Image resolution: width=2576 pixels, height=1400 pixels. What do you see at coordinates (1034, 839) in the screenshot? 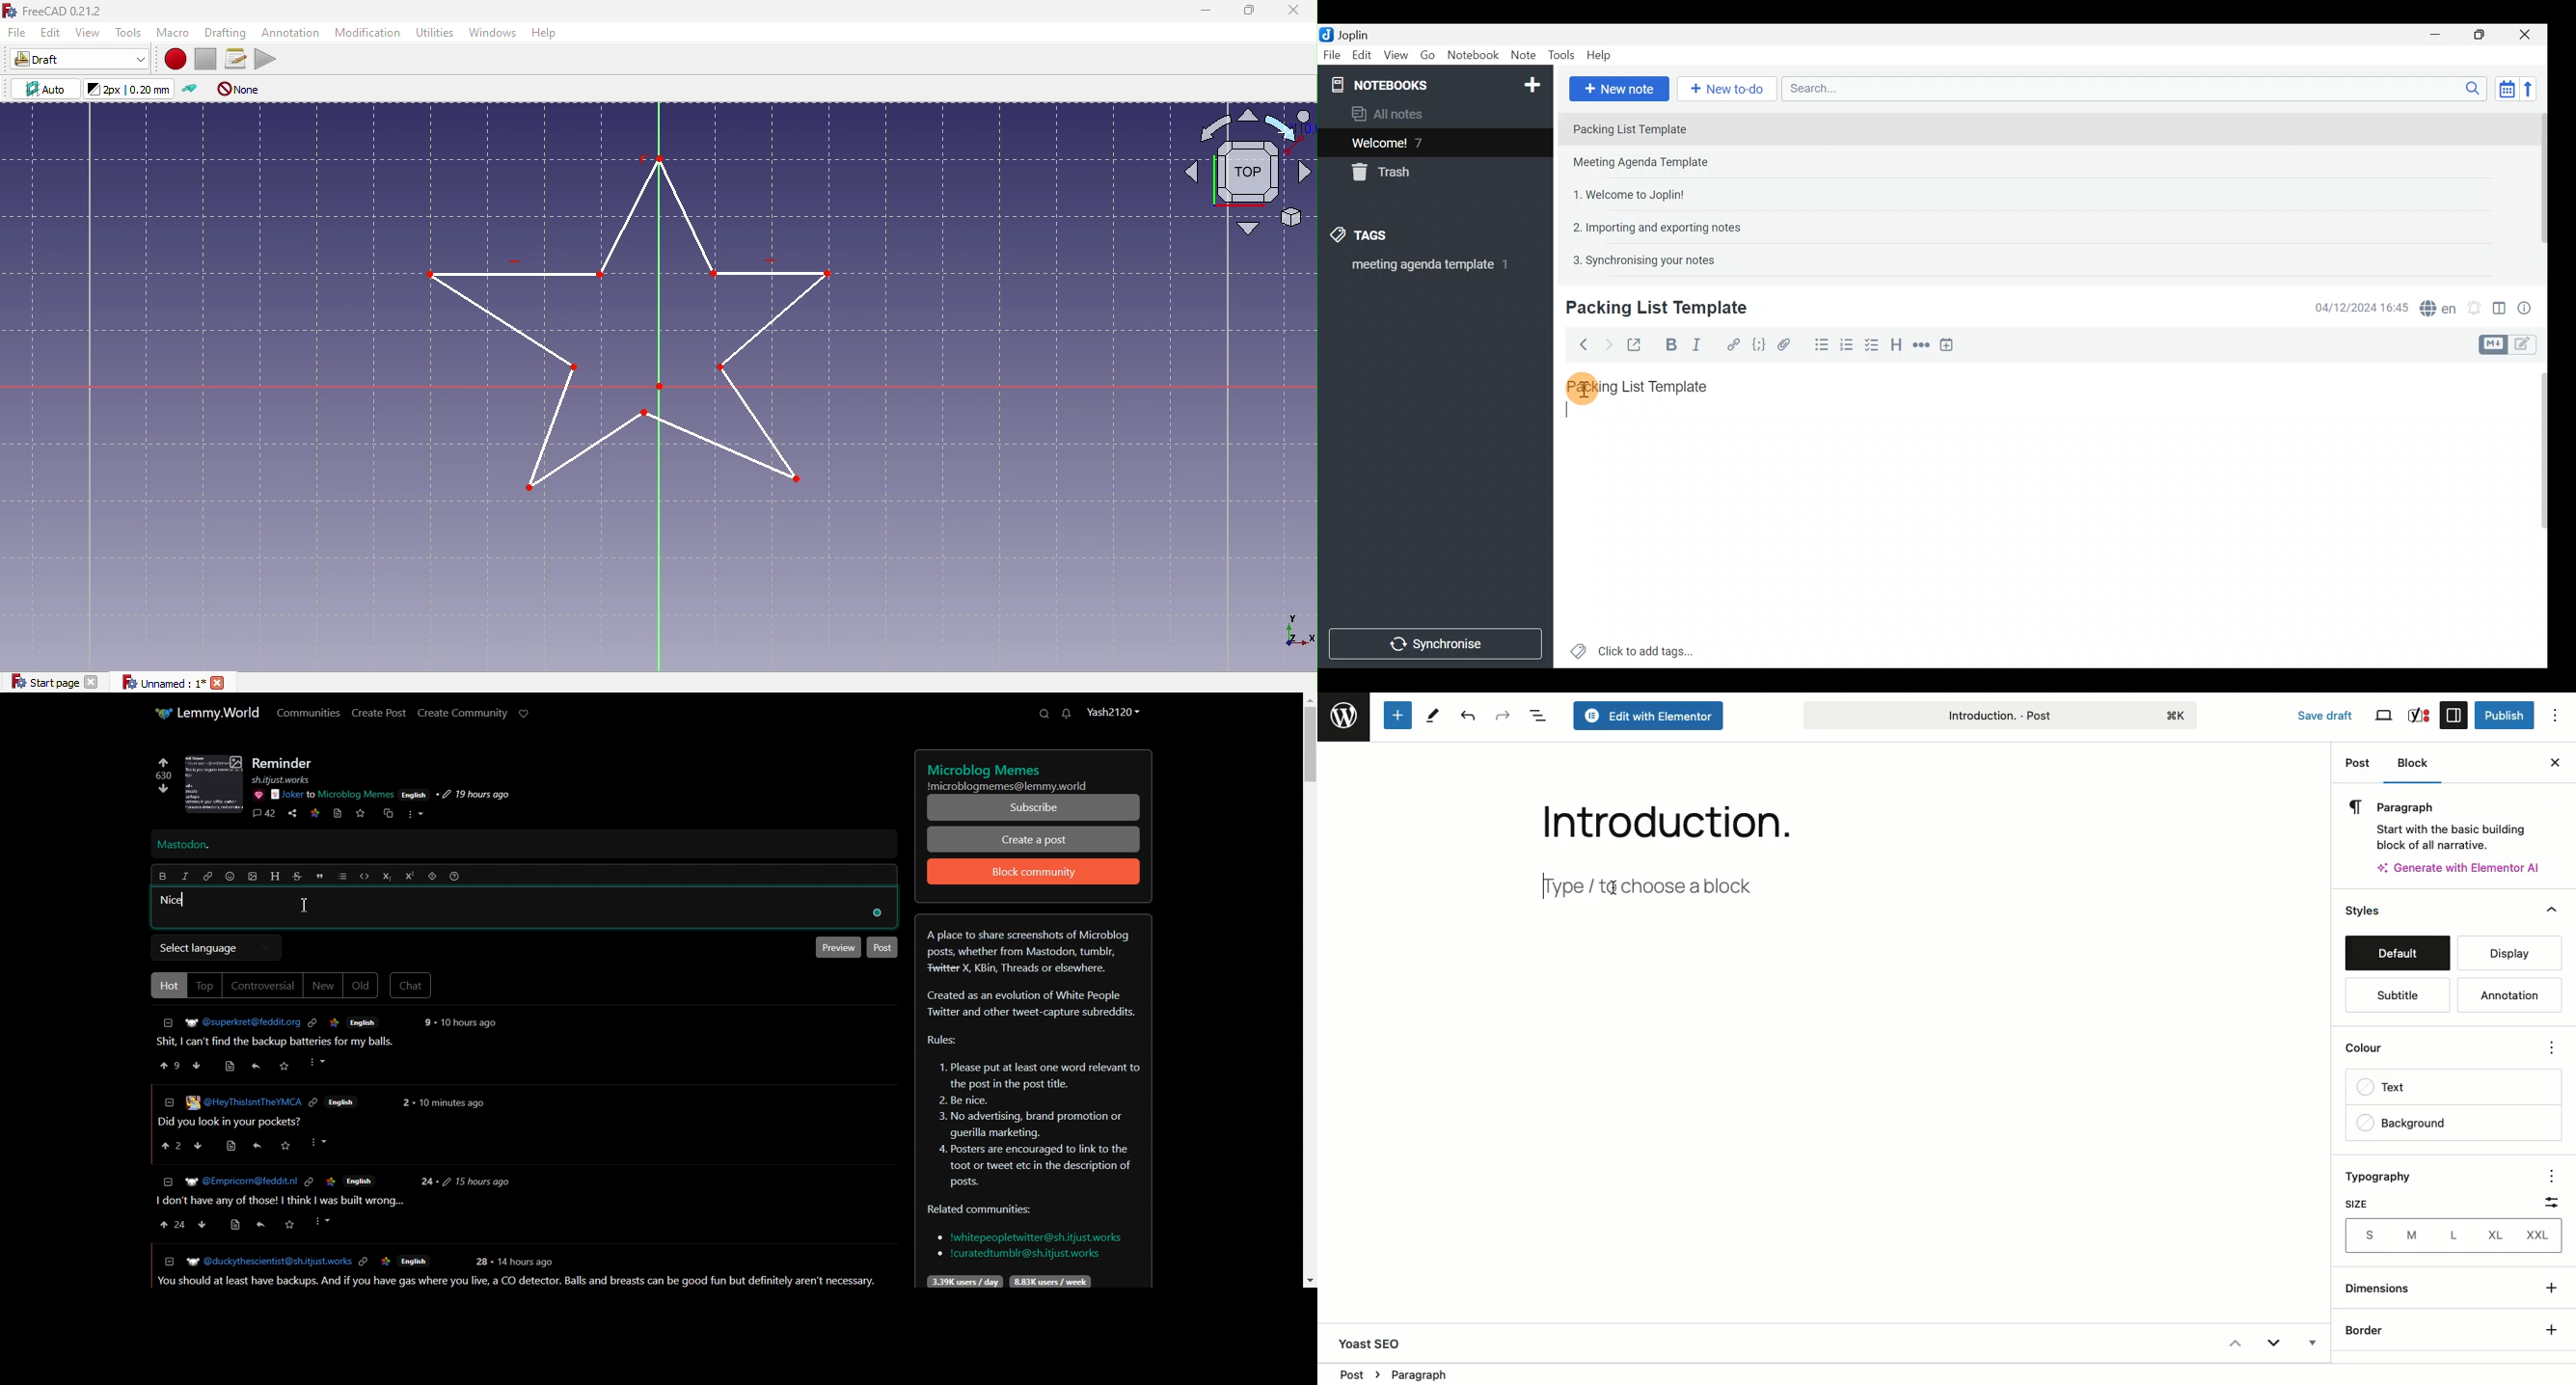
I see `Create a post` at bounding box center [1034, 839].